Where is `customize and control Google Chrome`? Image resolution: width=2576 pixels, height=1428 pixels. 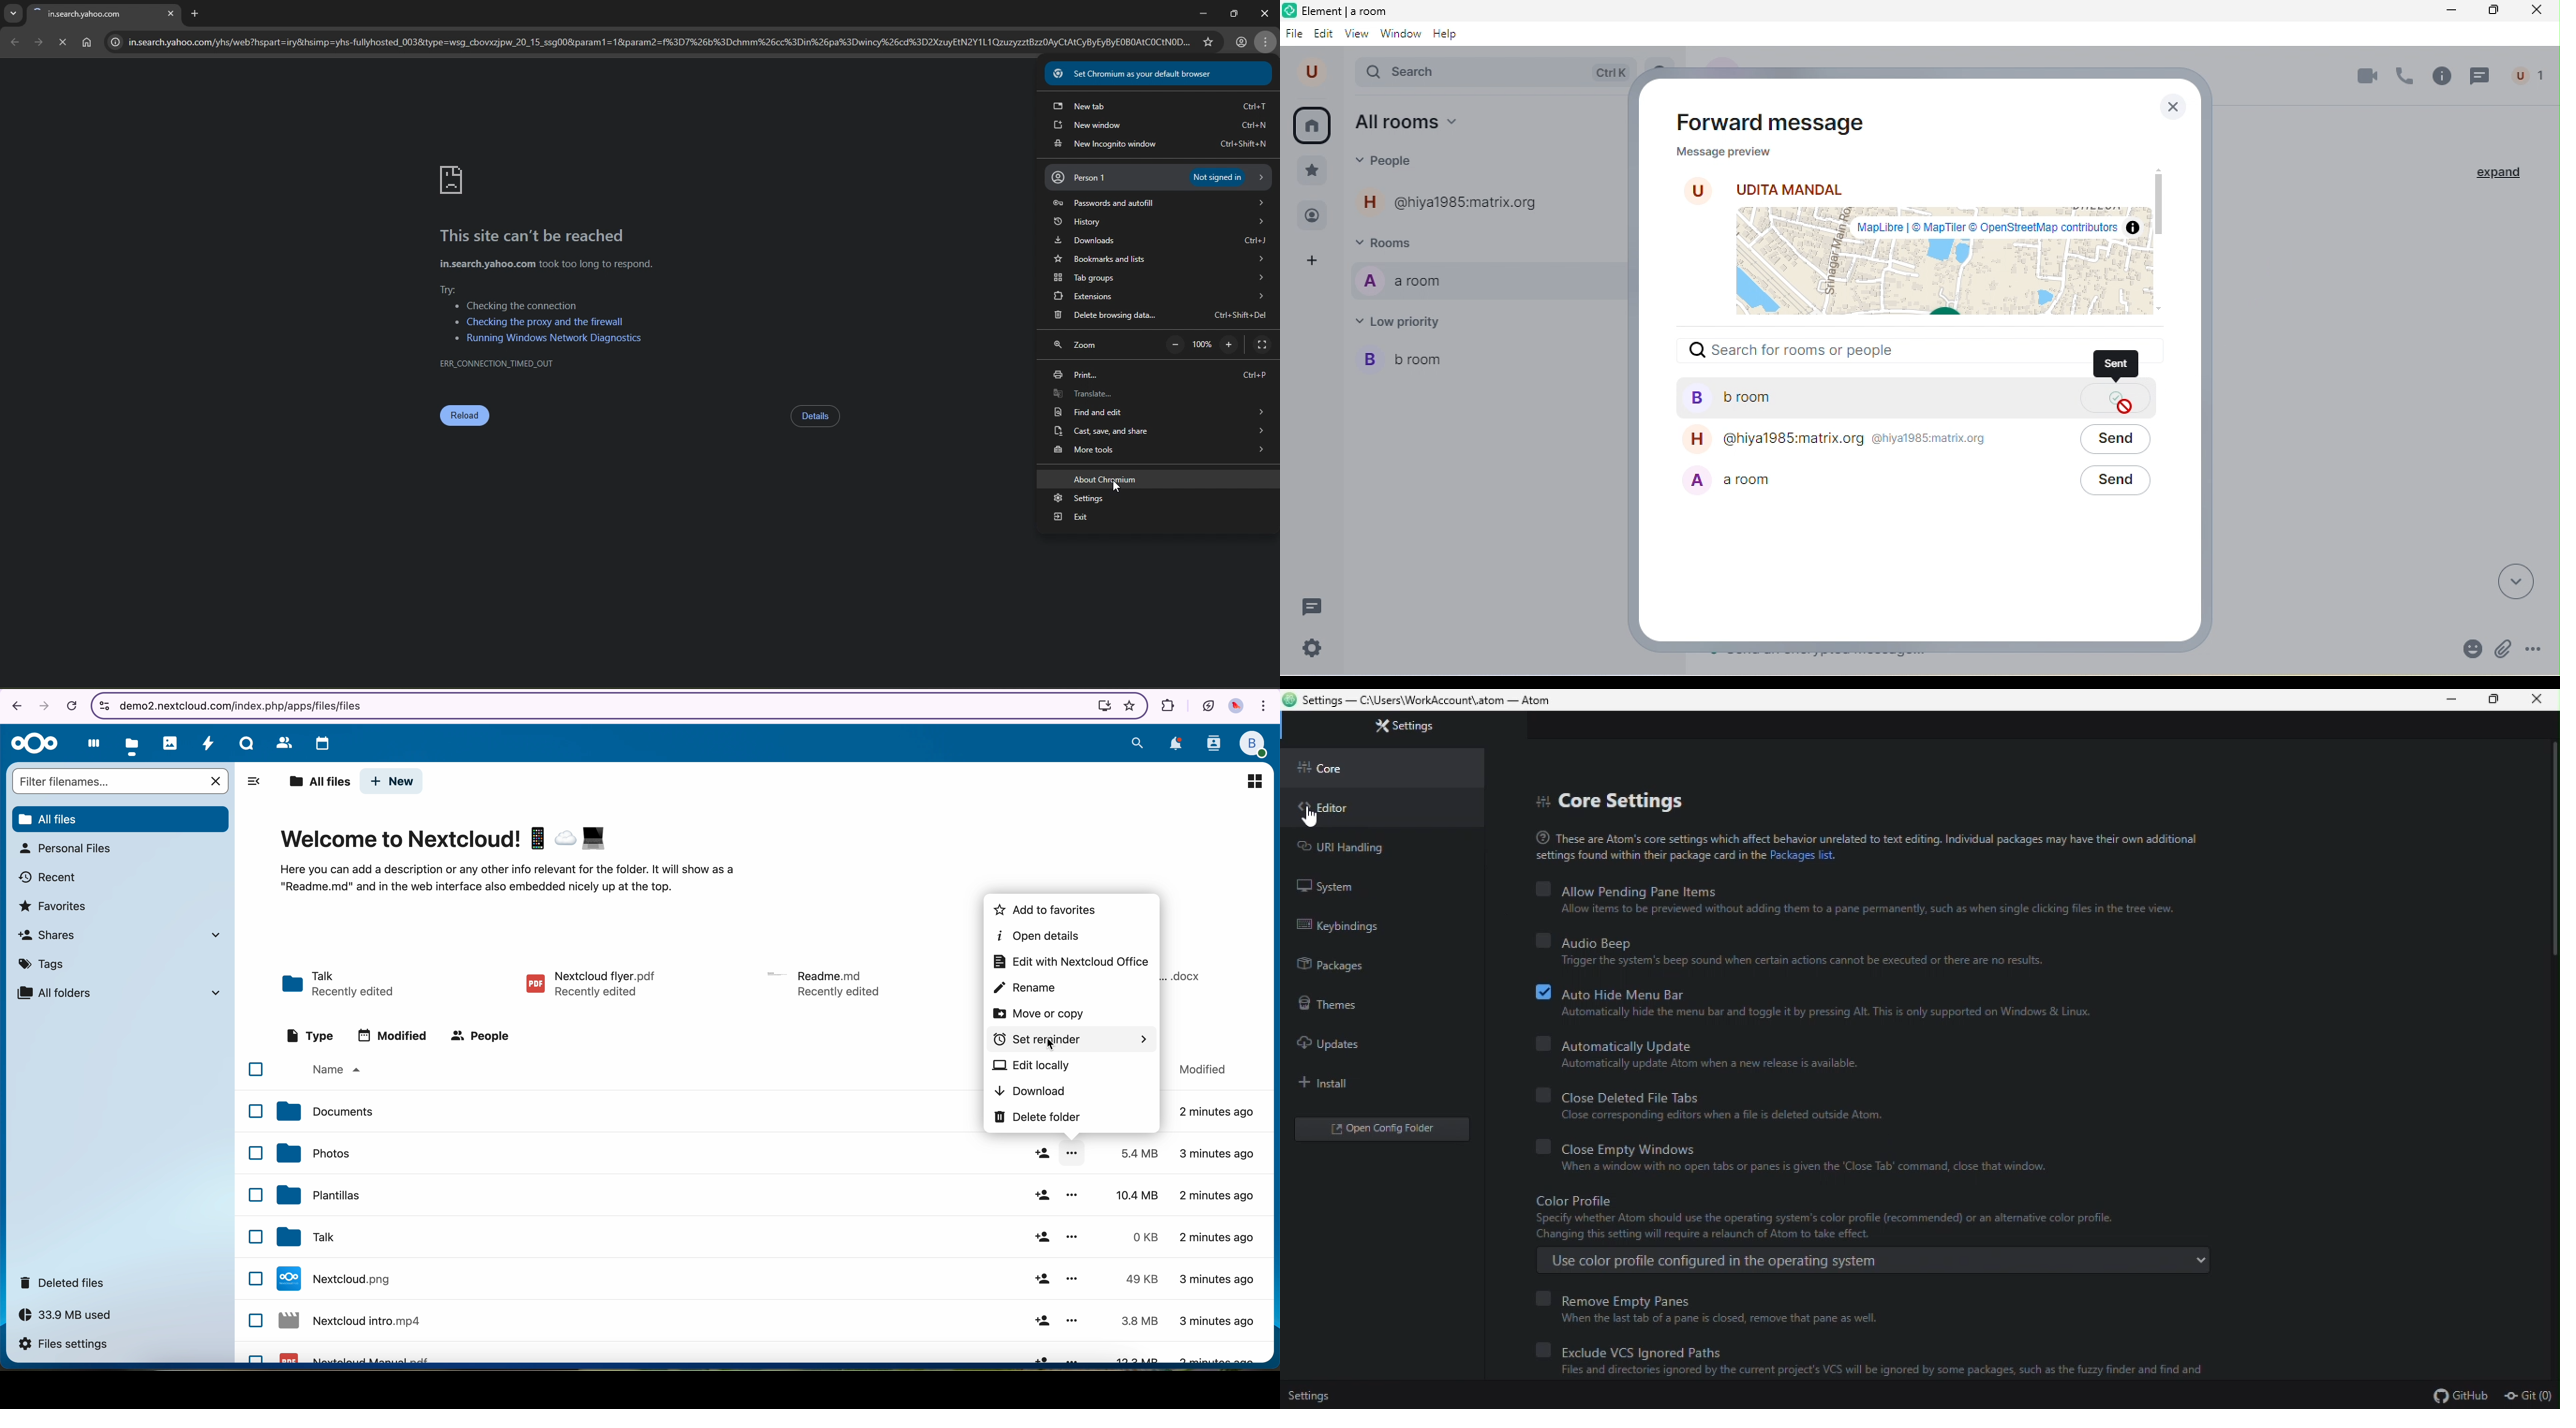 customize and control Google Chrome is located at coordinates (1265, 708).